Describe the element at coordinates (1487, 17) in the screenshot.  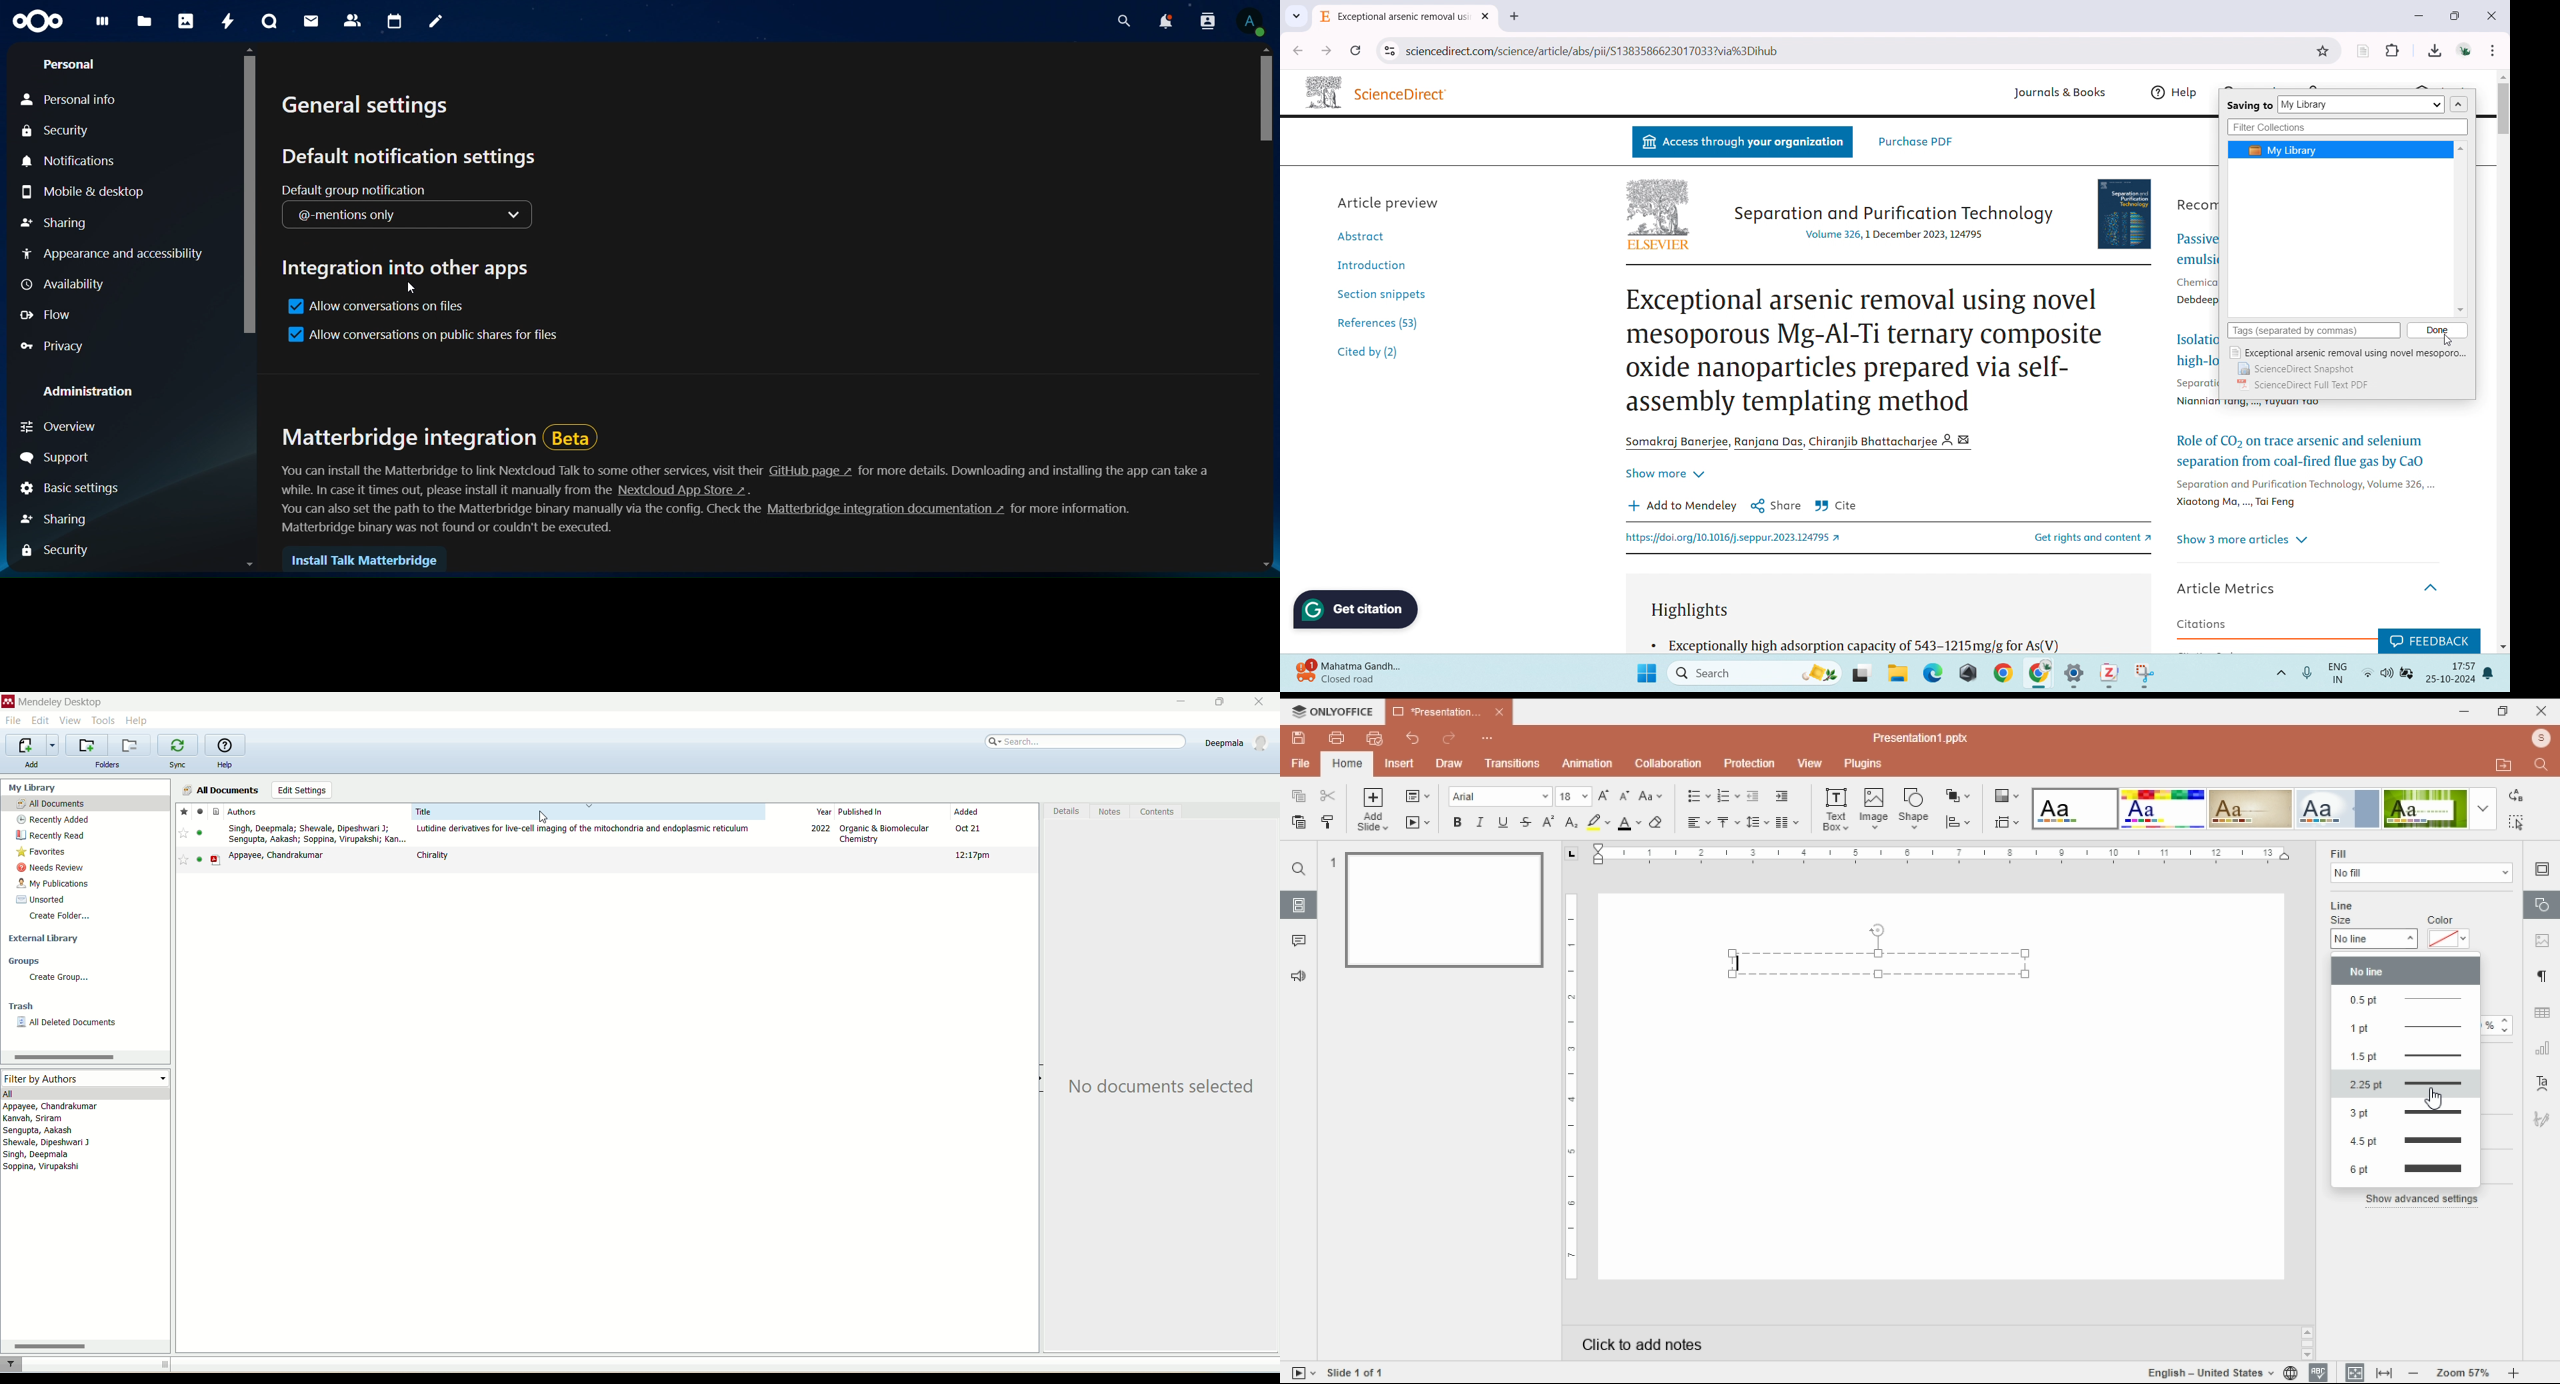
I see `close tab` at that location.